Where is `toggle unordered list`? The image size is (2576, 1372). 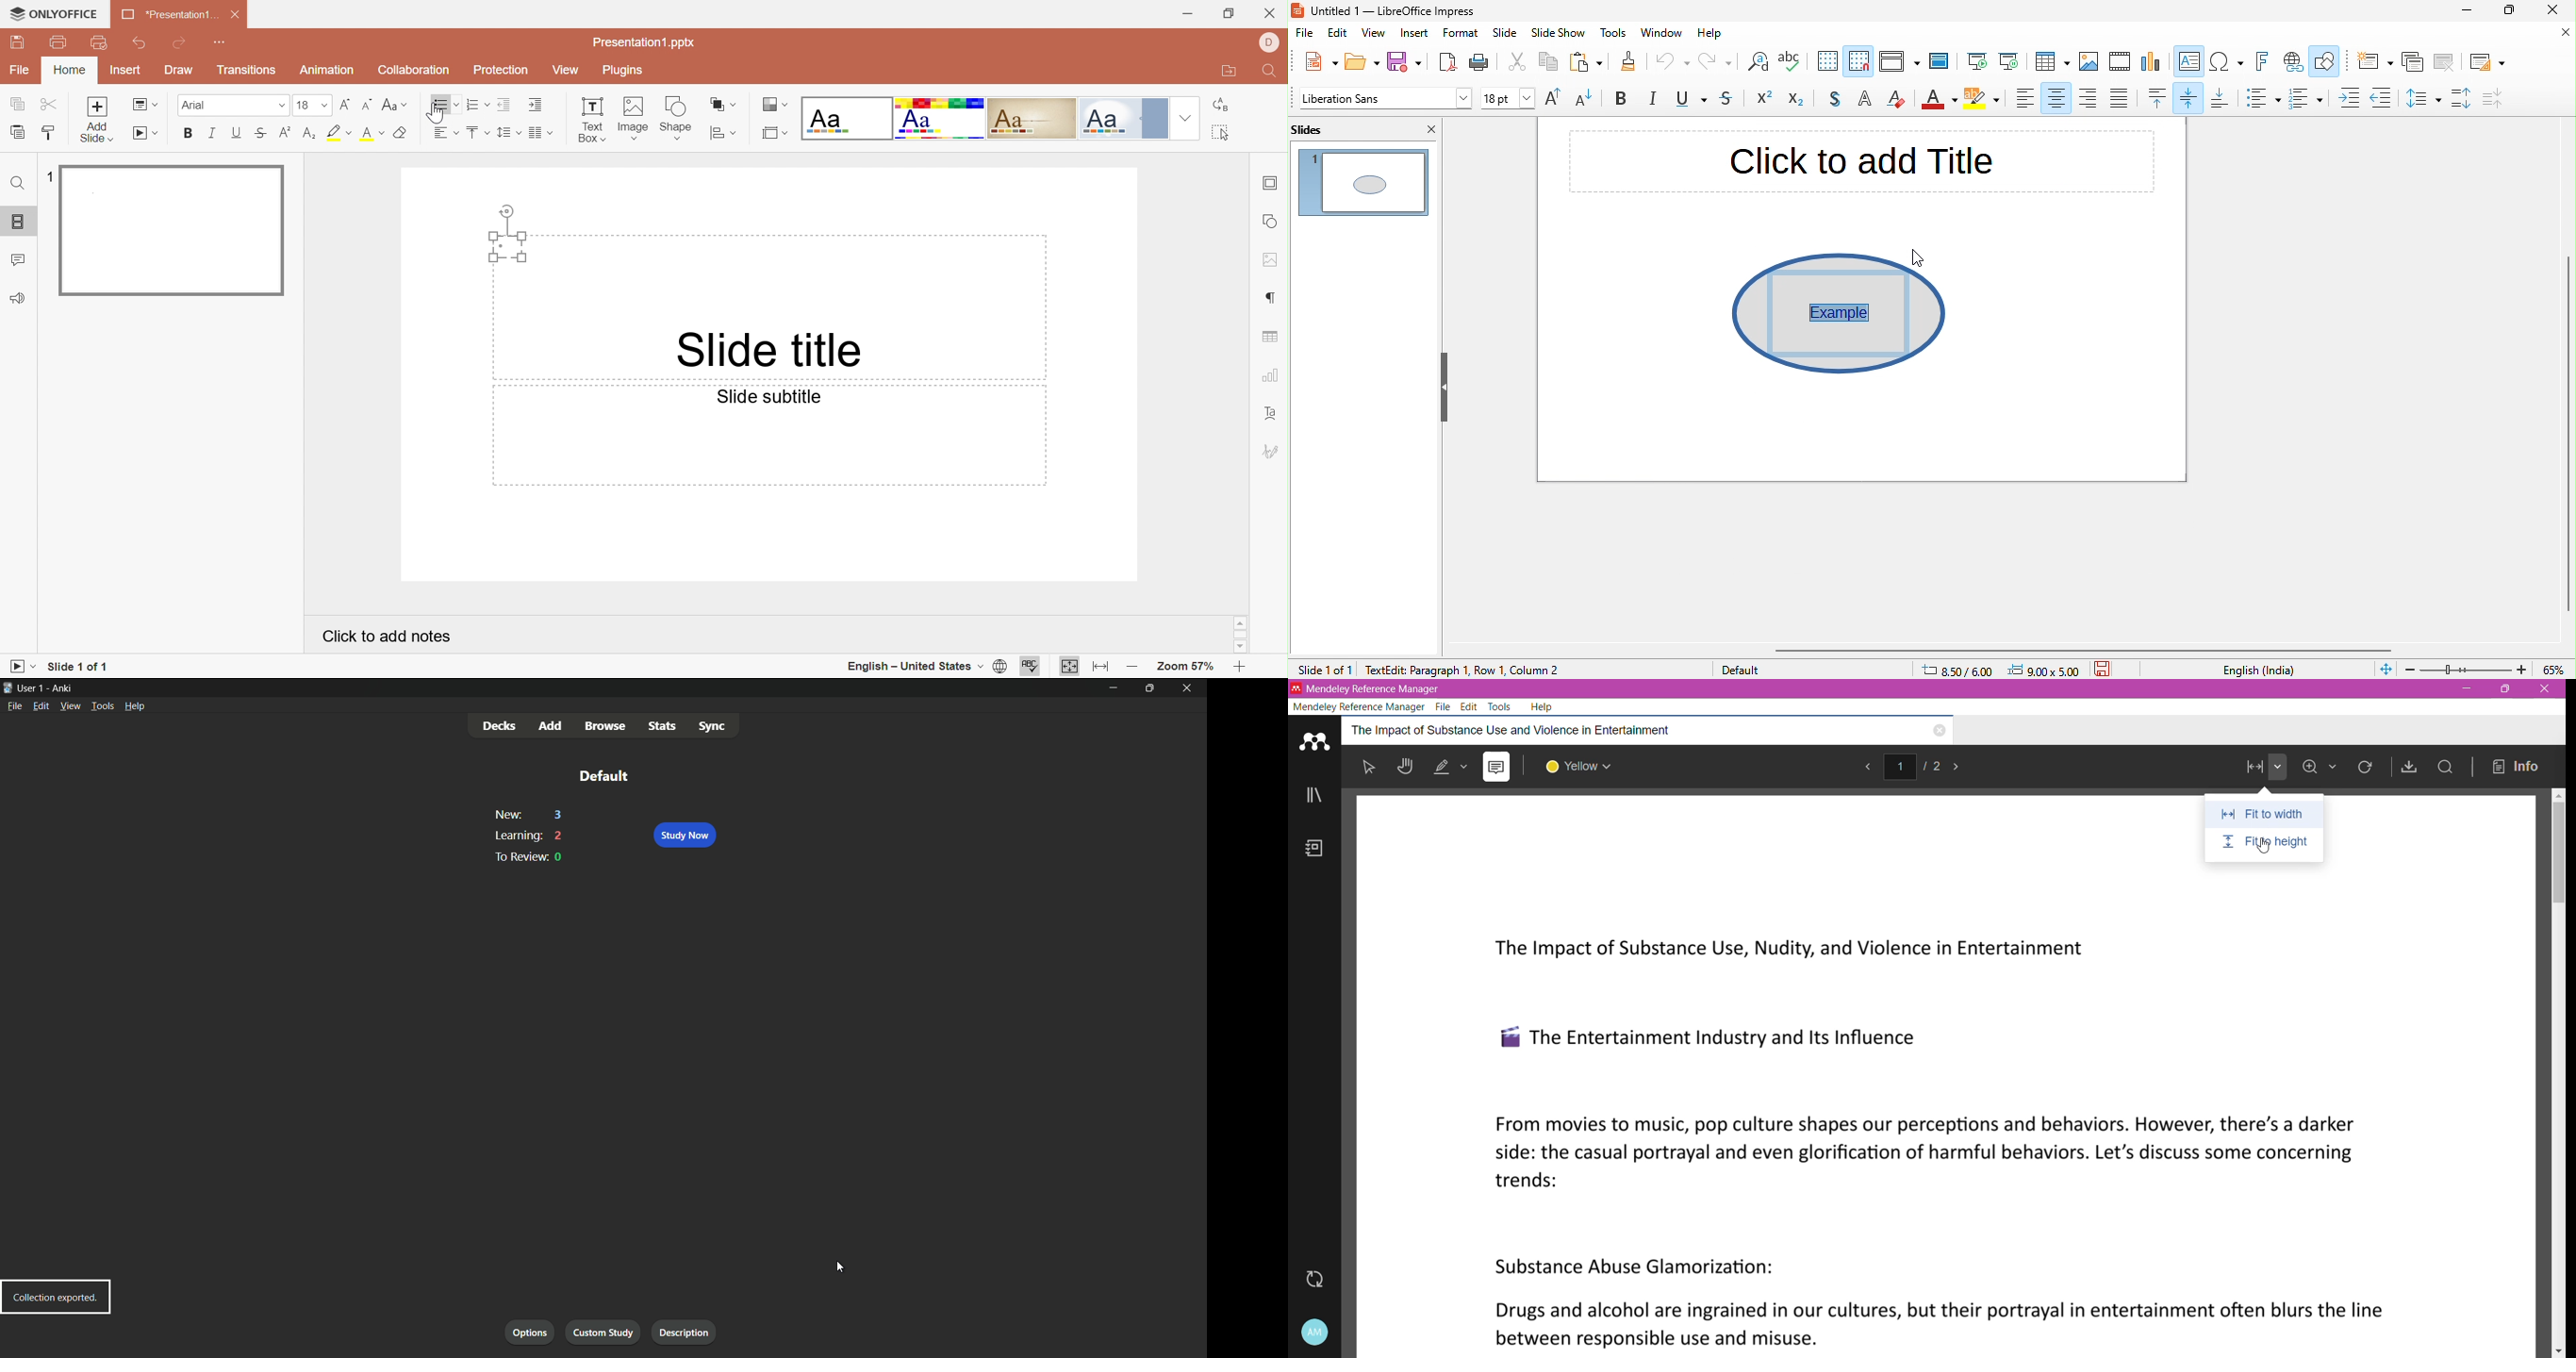
toggle unordered list is located at coordinates (2262, 98).